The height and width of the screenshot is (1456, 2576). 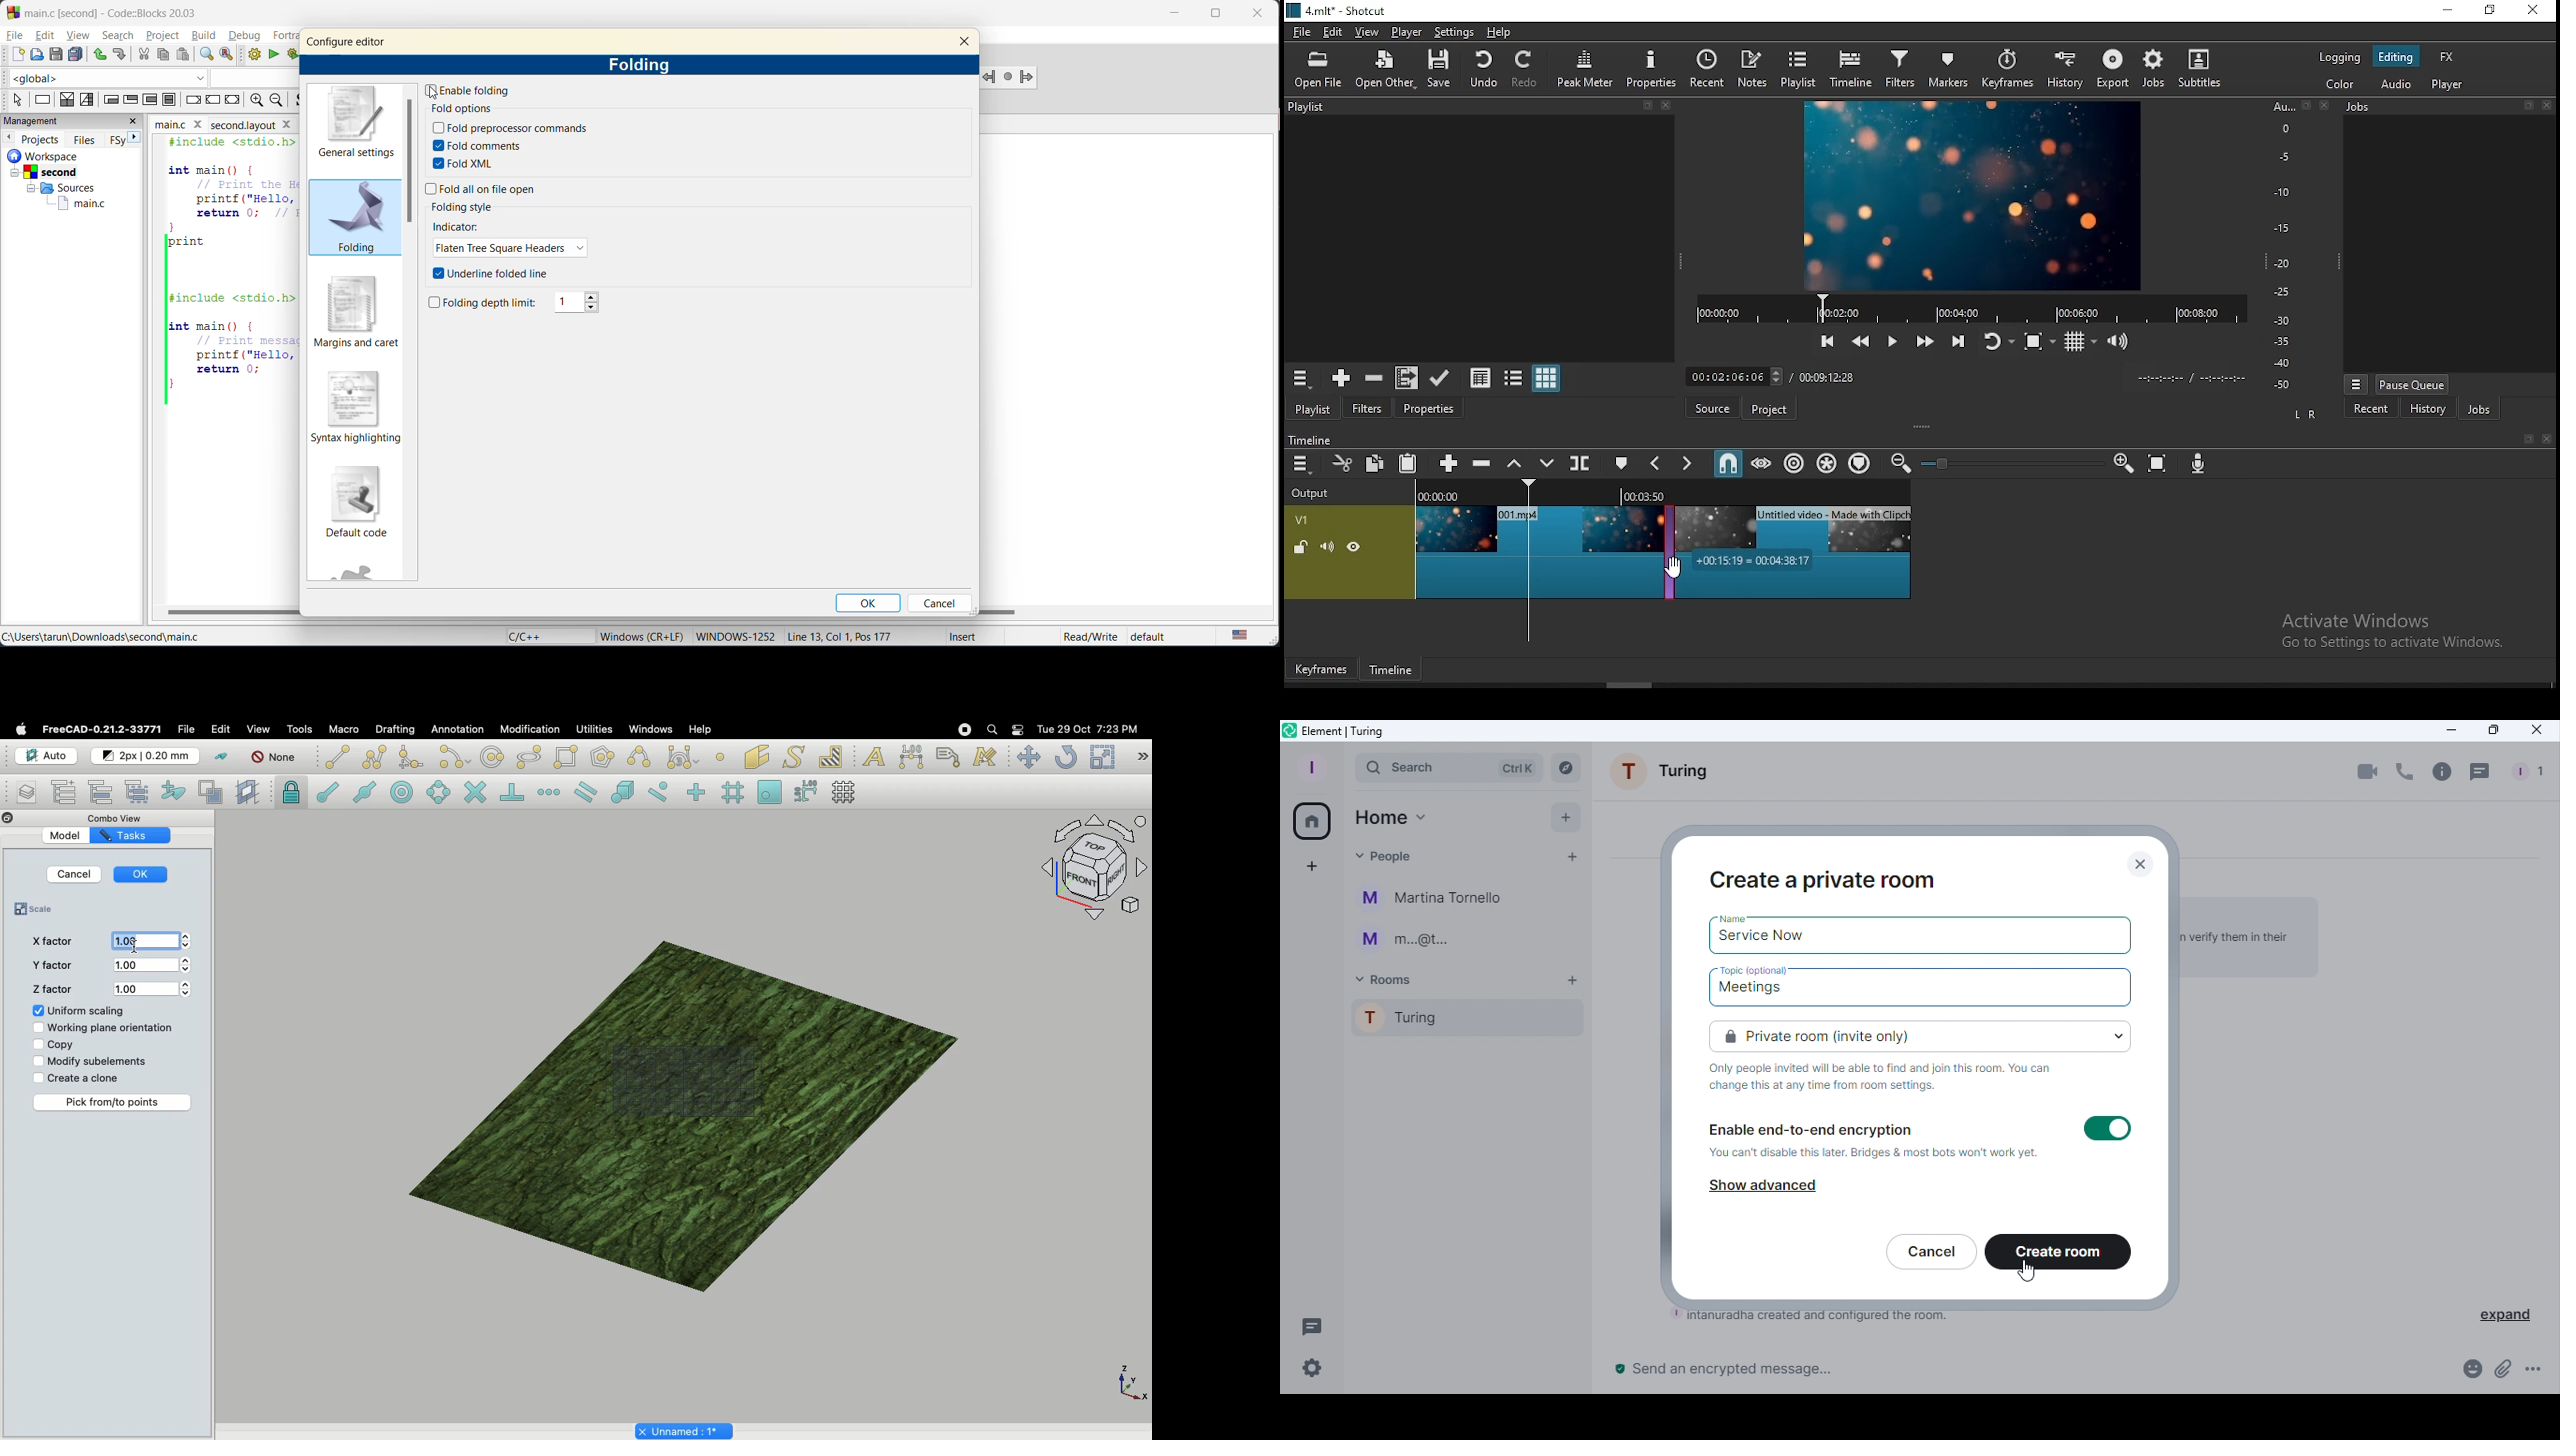 I want to click on redo, so click(x=122, y=56).